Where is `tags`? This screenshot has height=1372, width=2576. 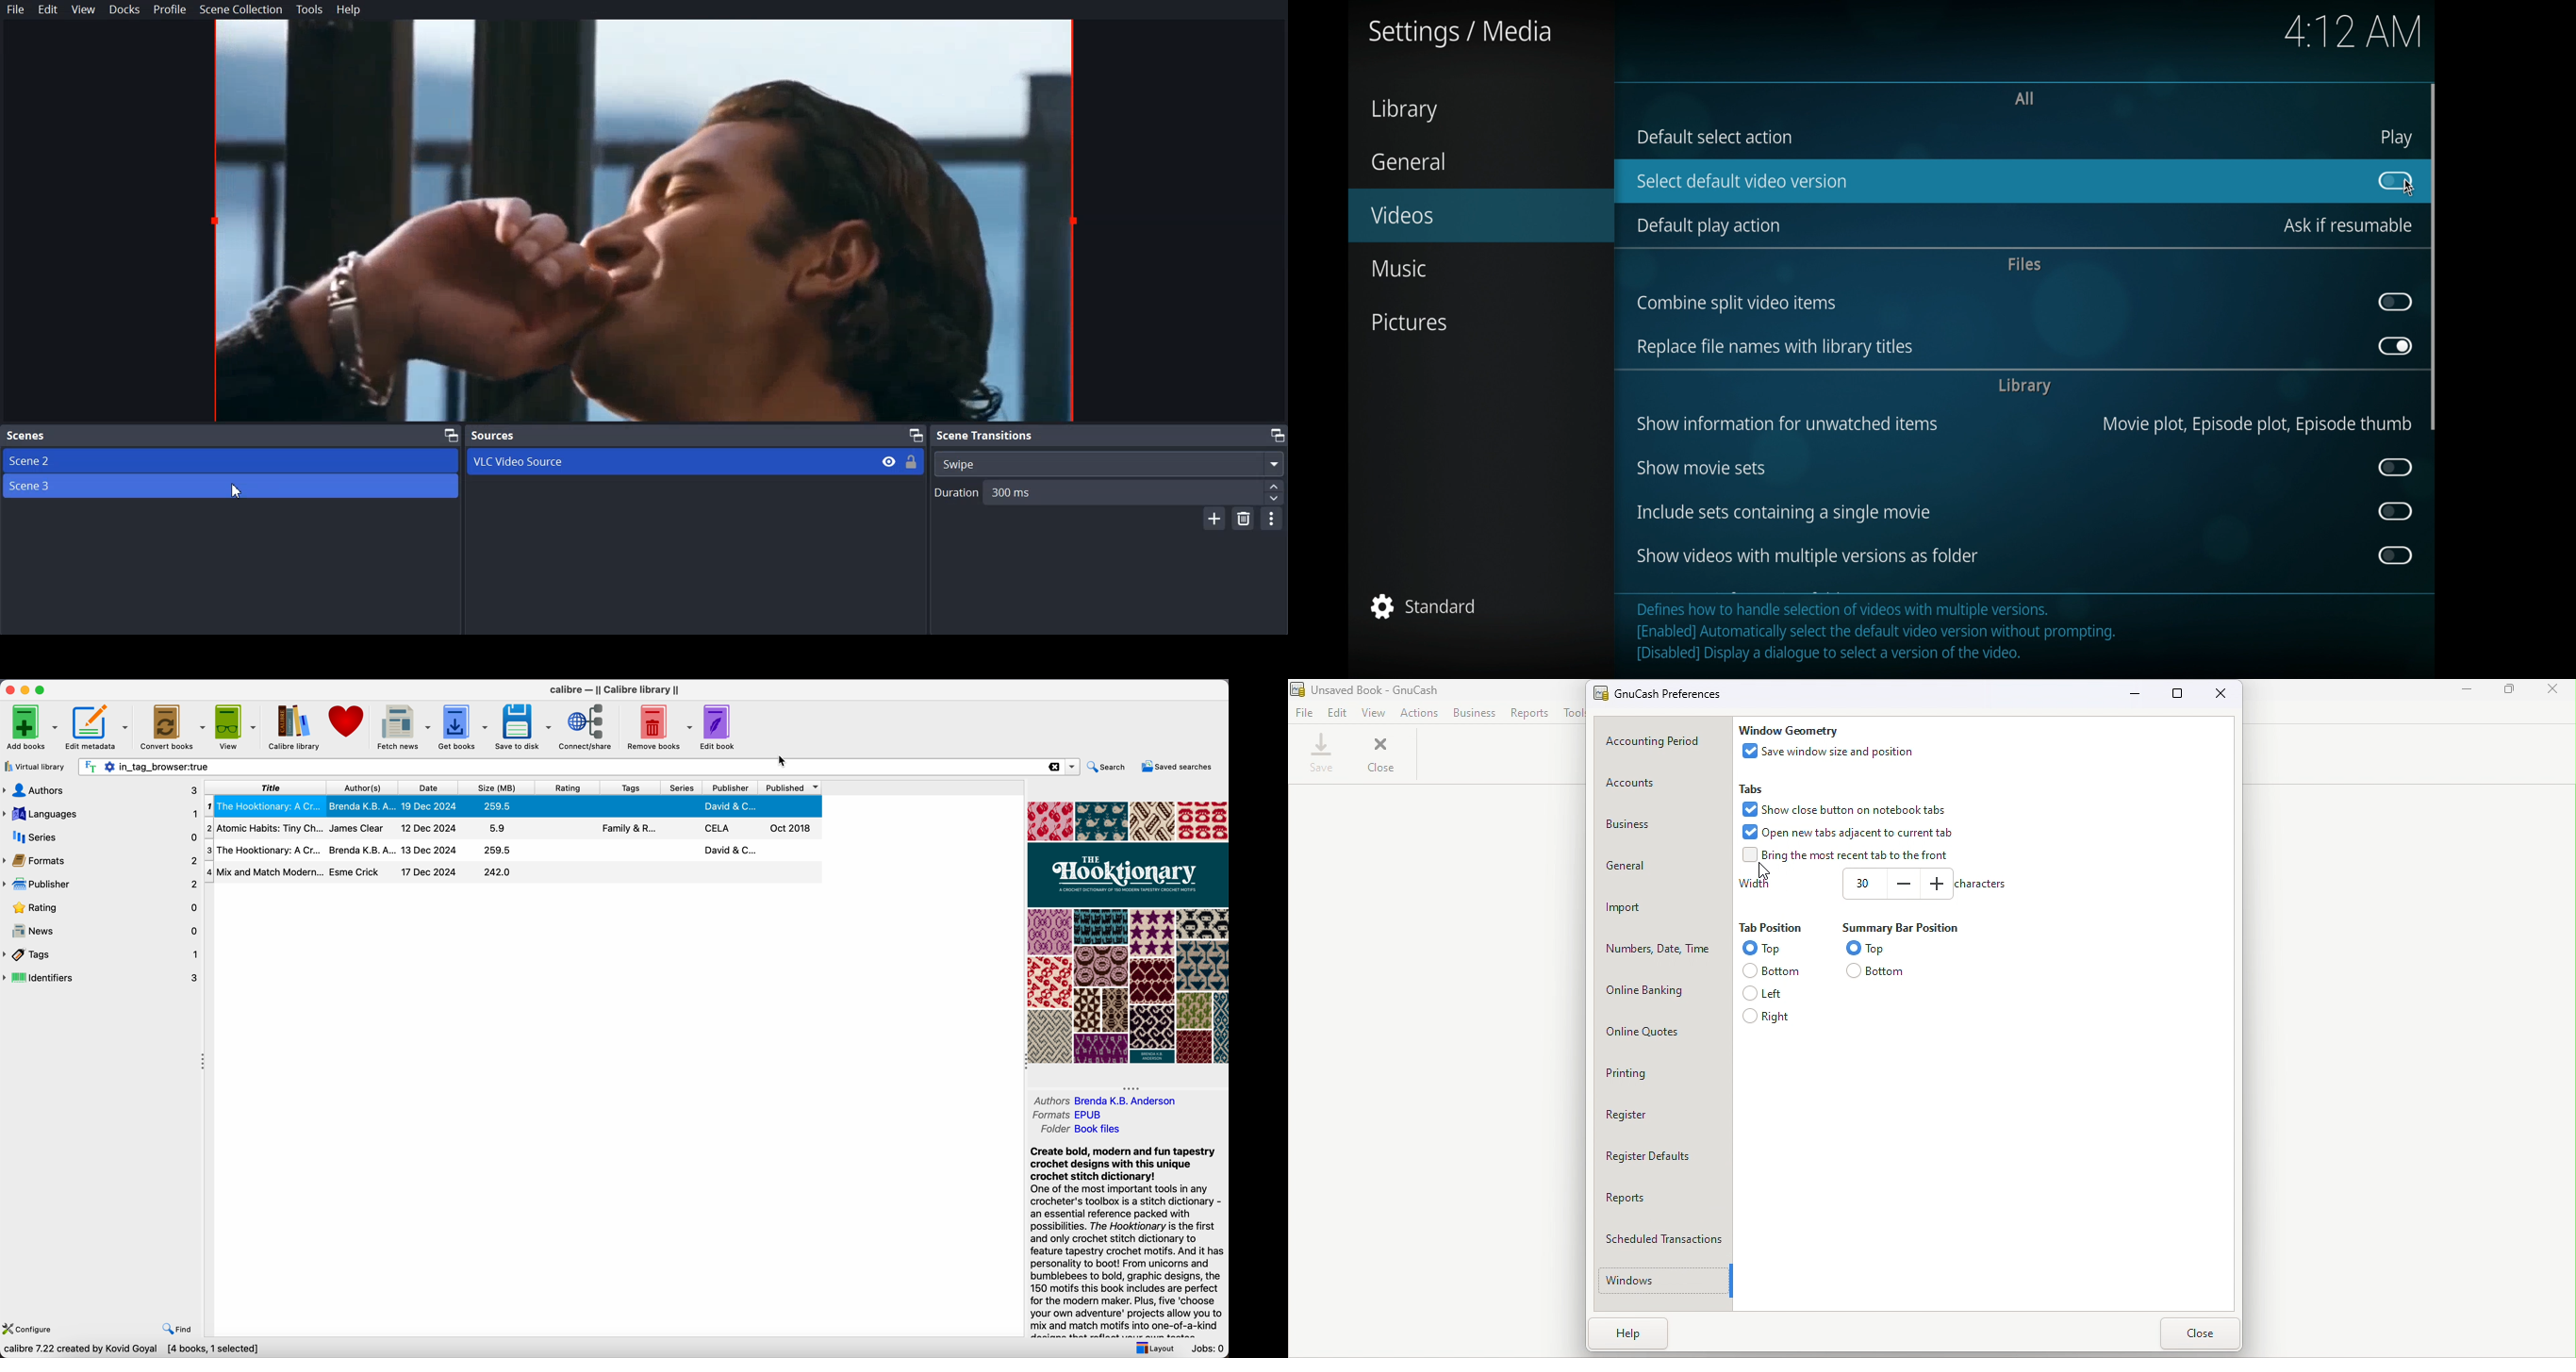 tags is located at coordinates (631, 786).